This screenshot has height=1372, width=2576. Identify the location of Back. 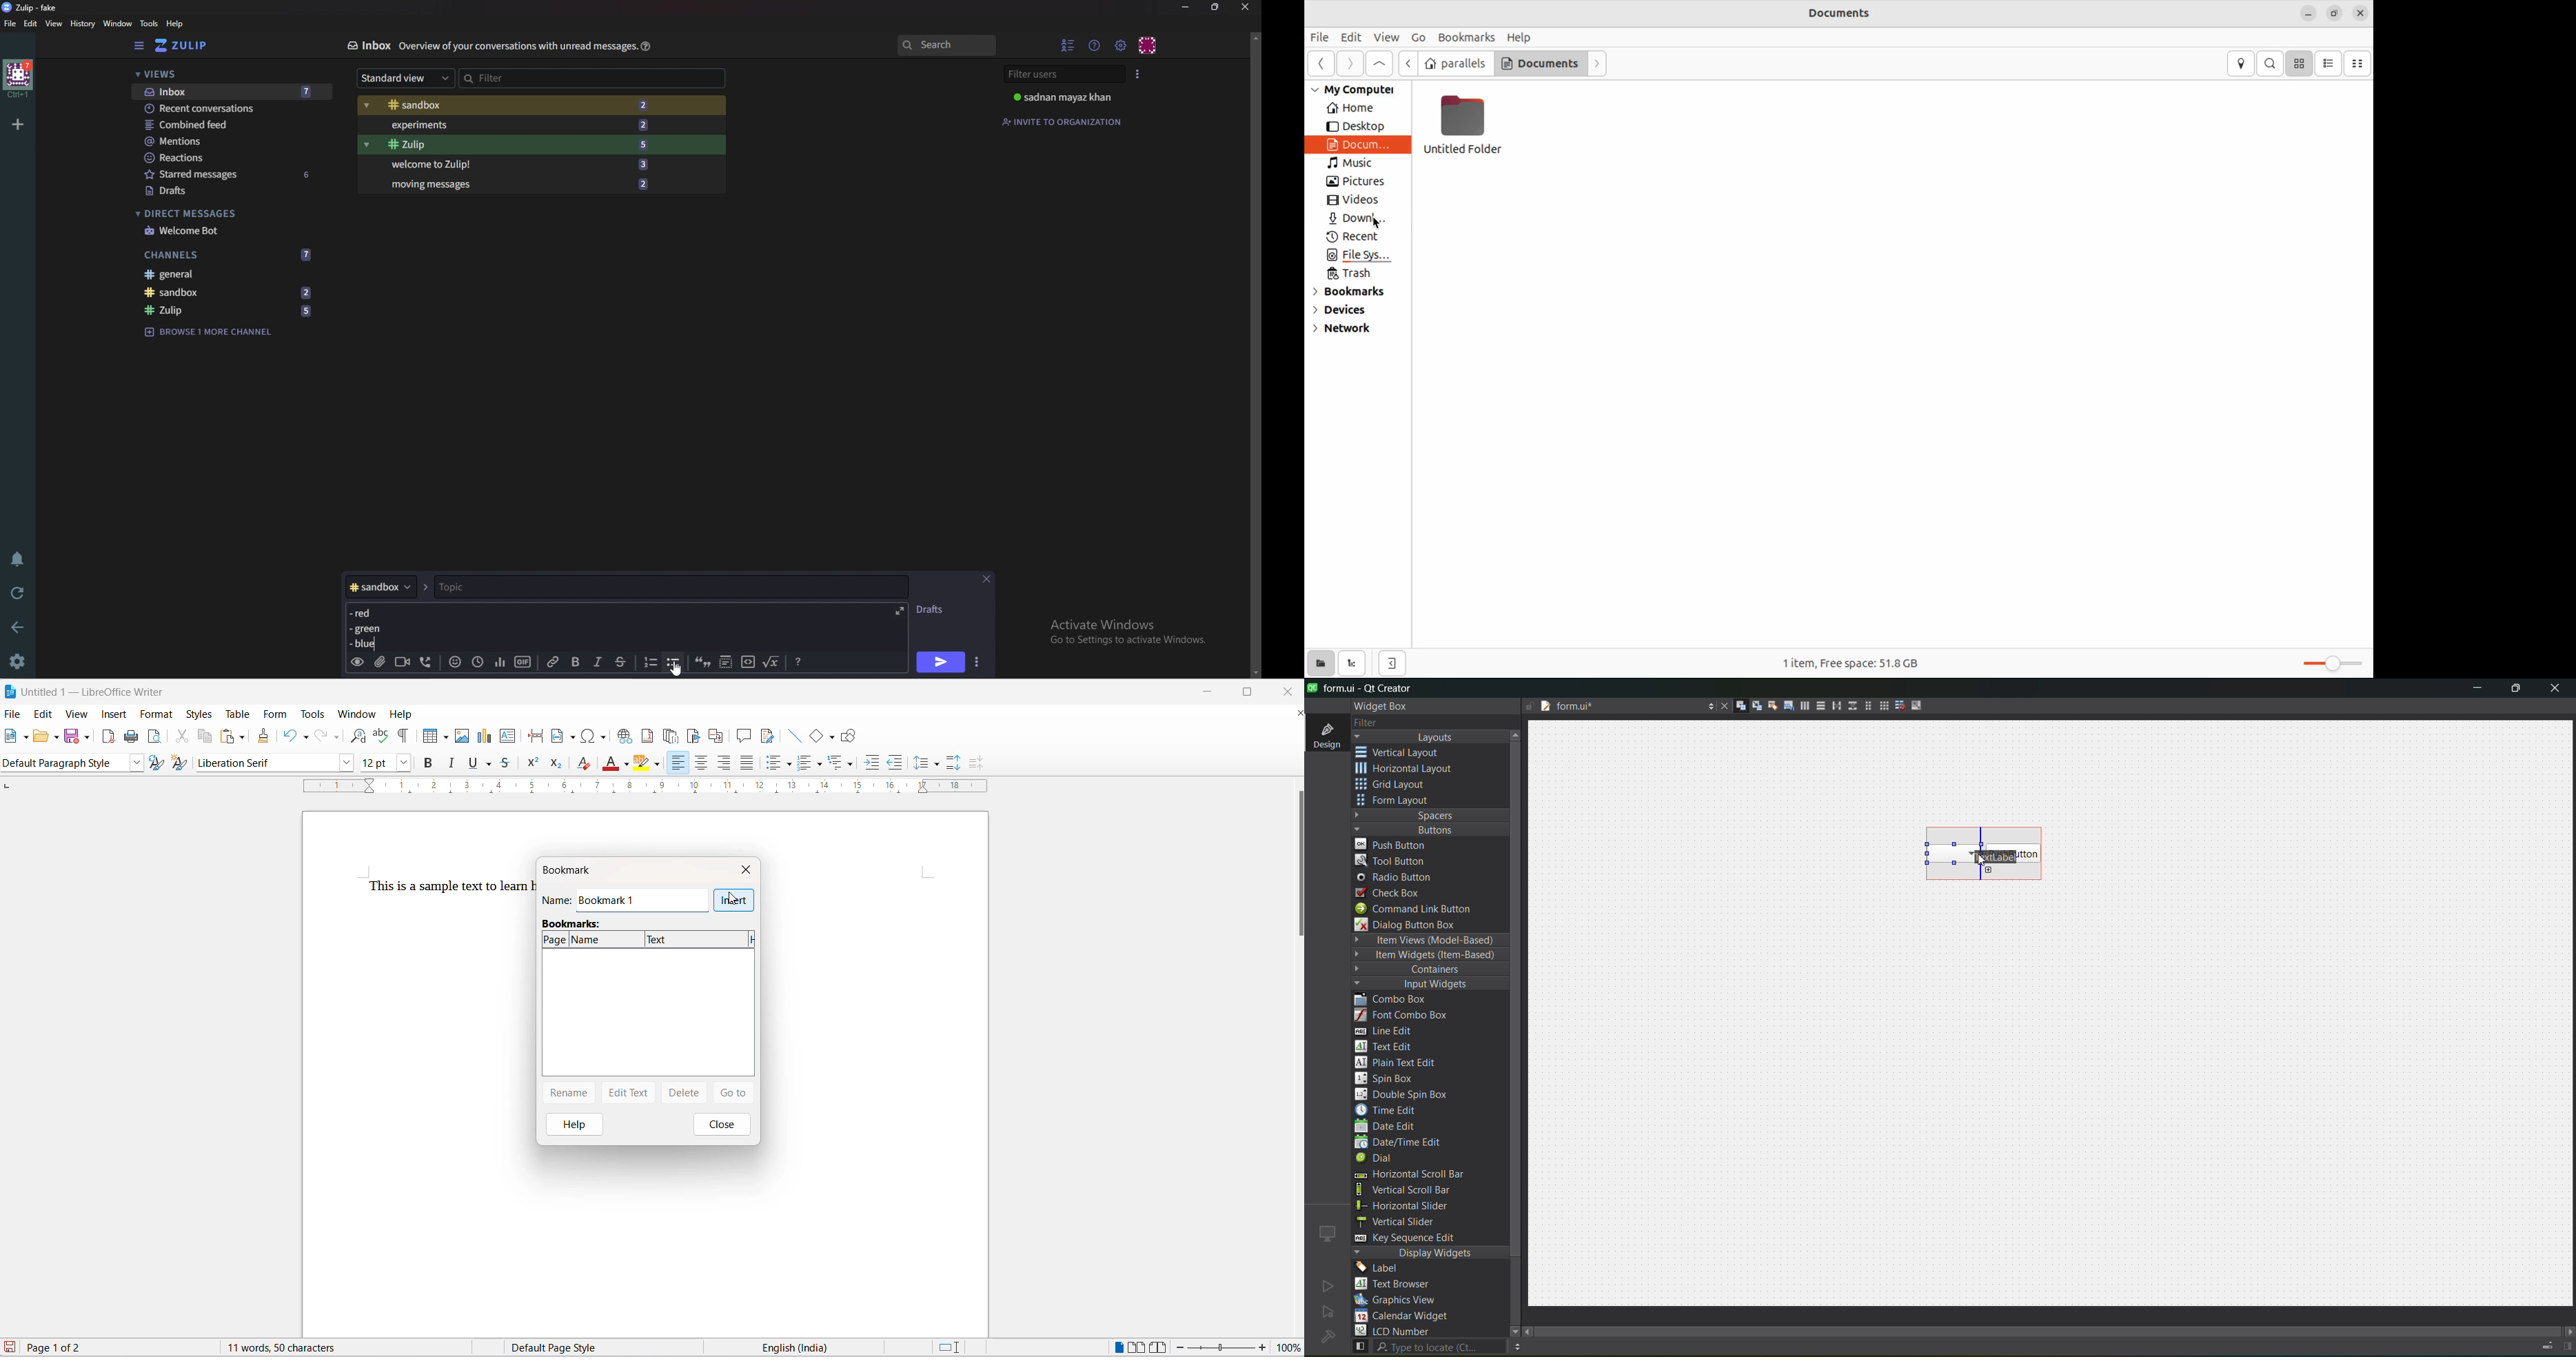
(20, 626).